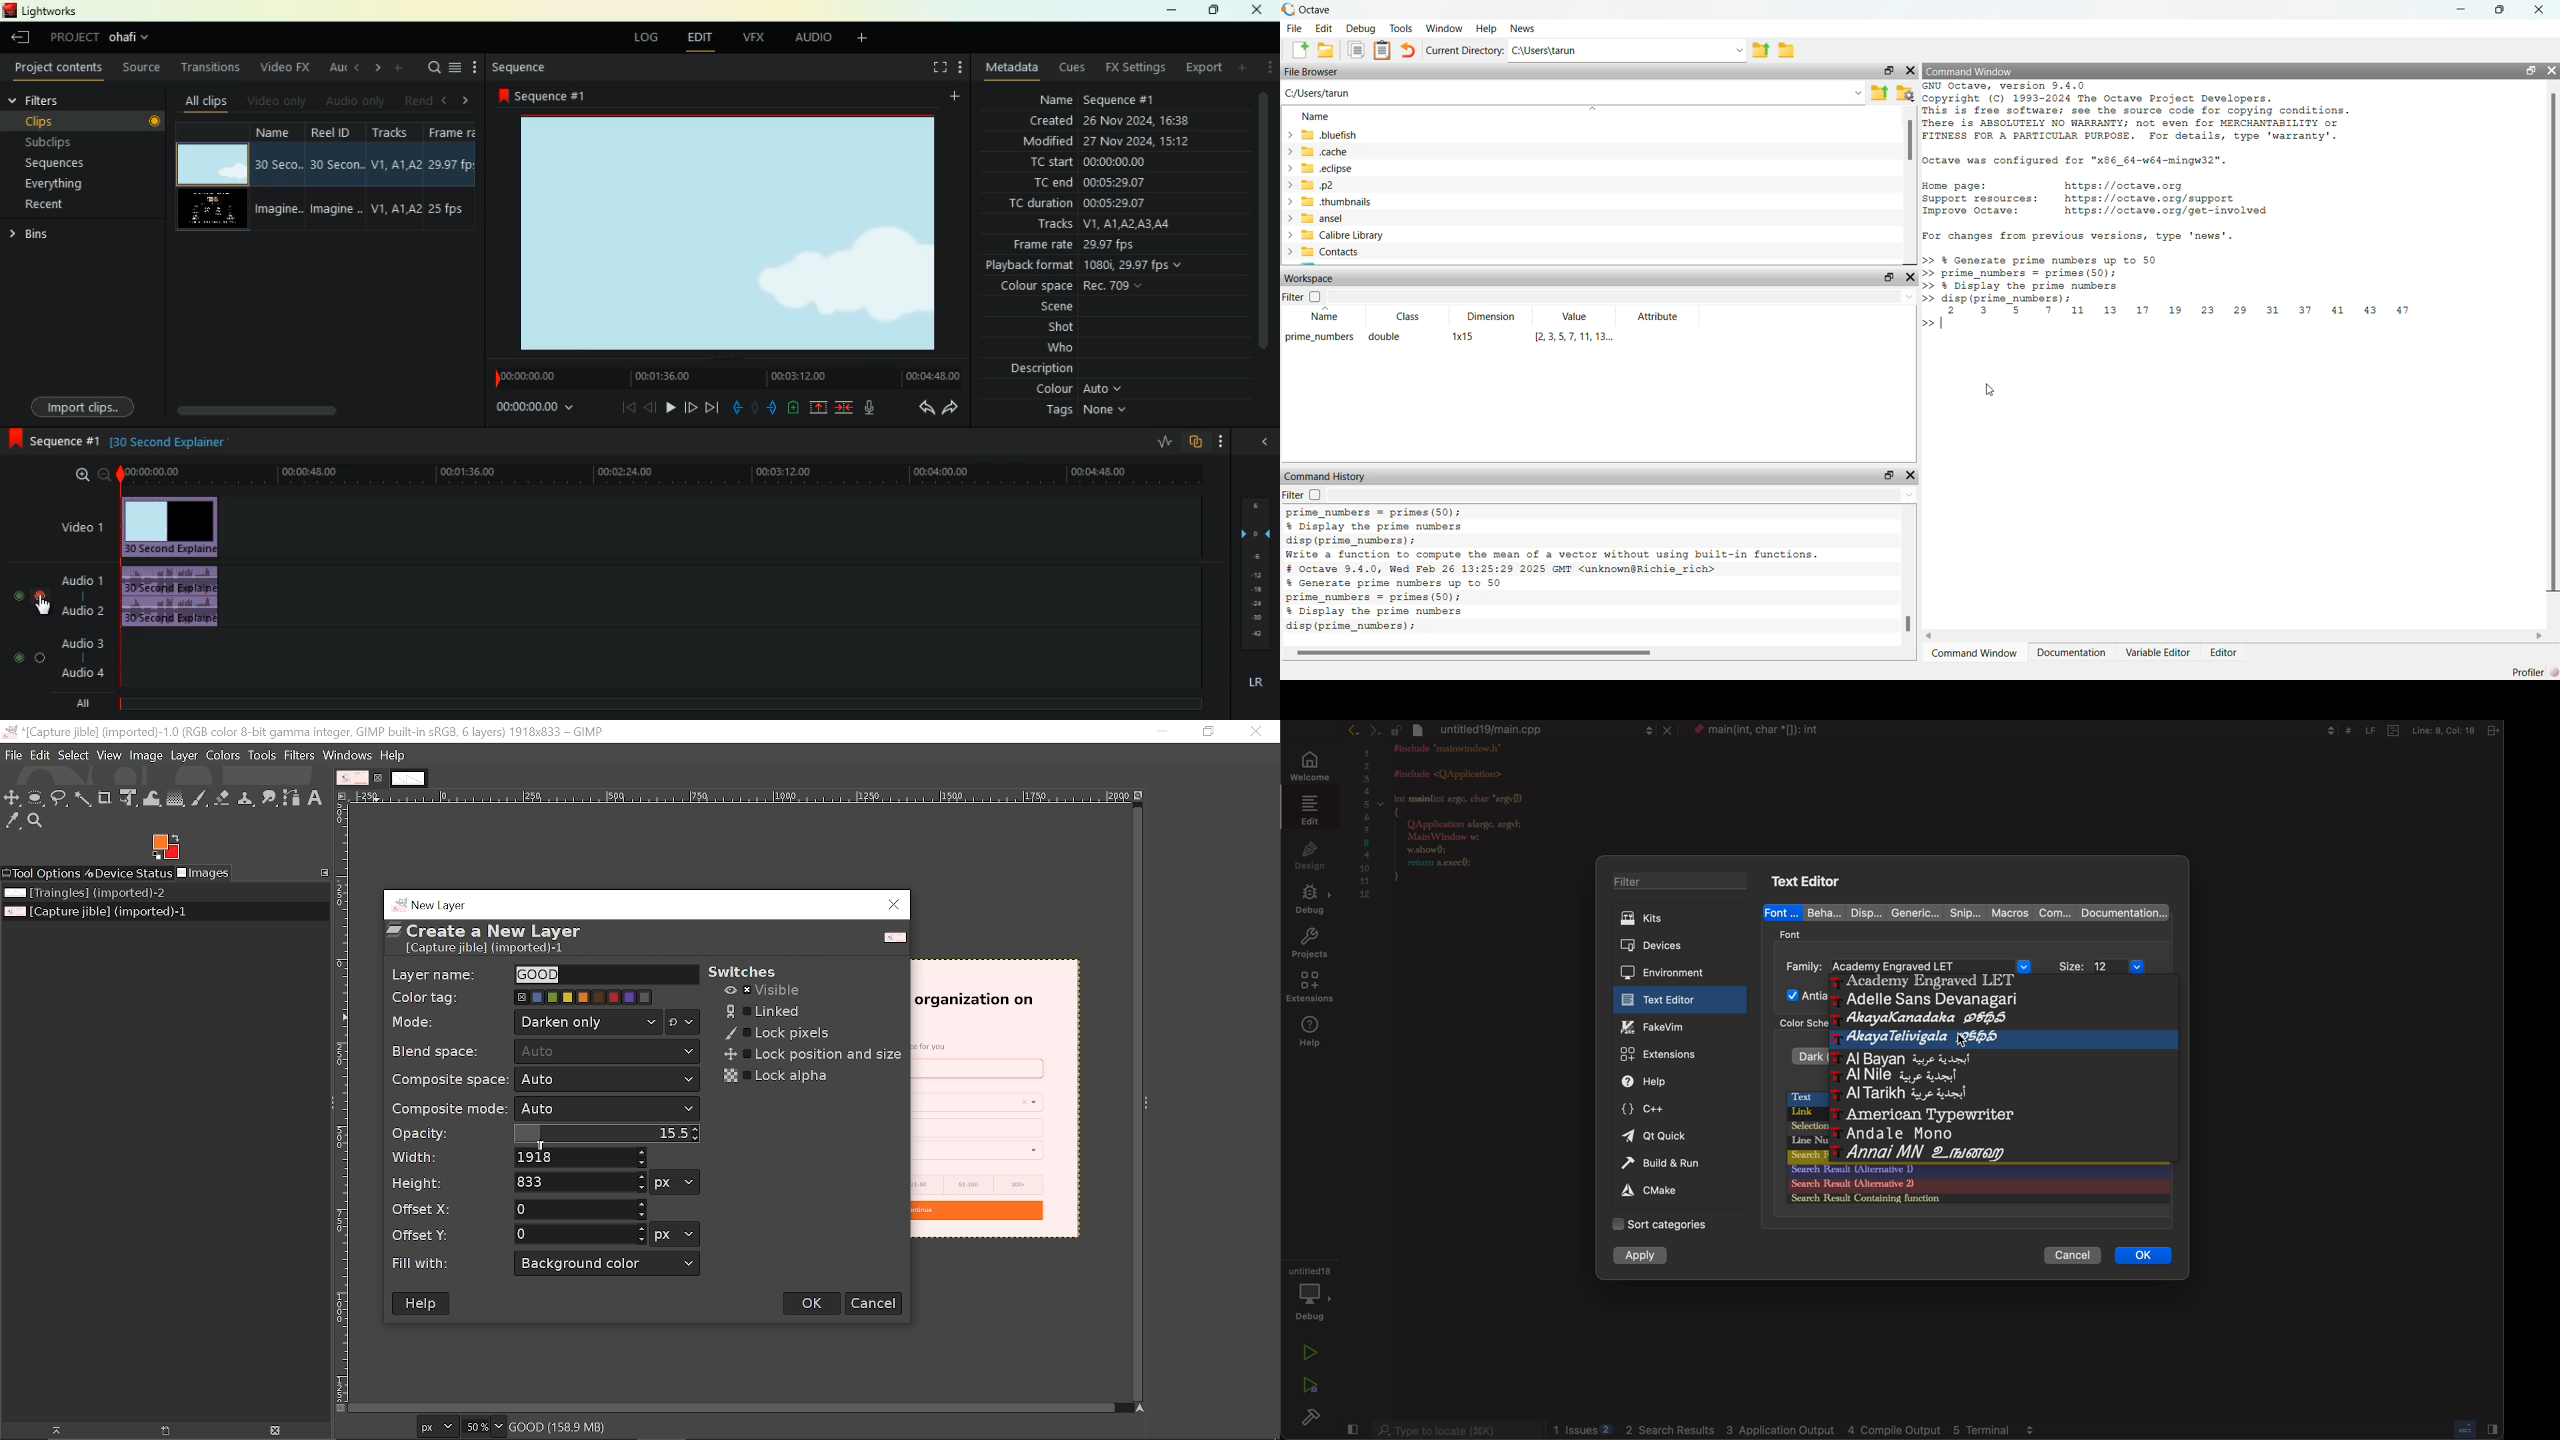  Describe the element at coordinates (301, 409) in the screenshot. I see `scroll bar` at that location.